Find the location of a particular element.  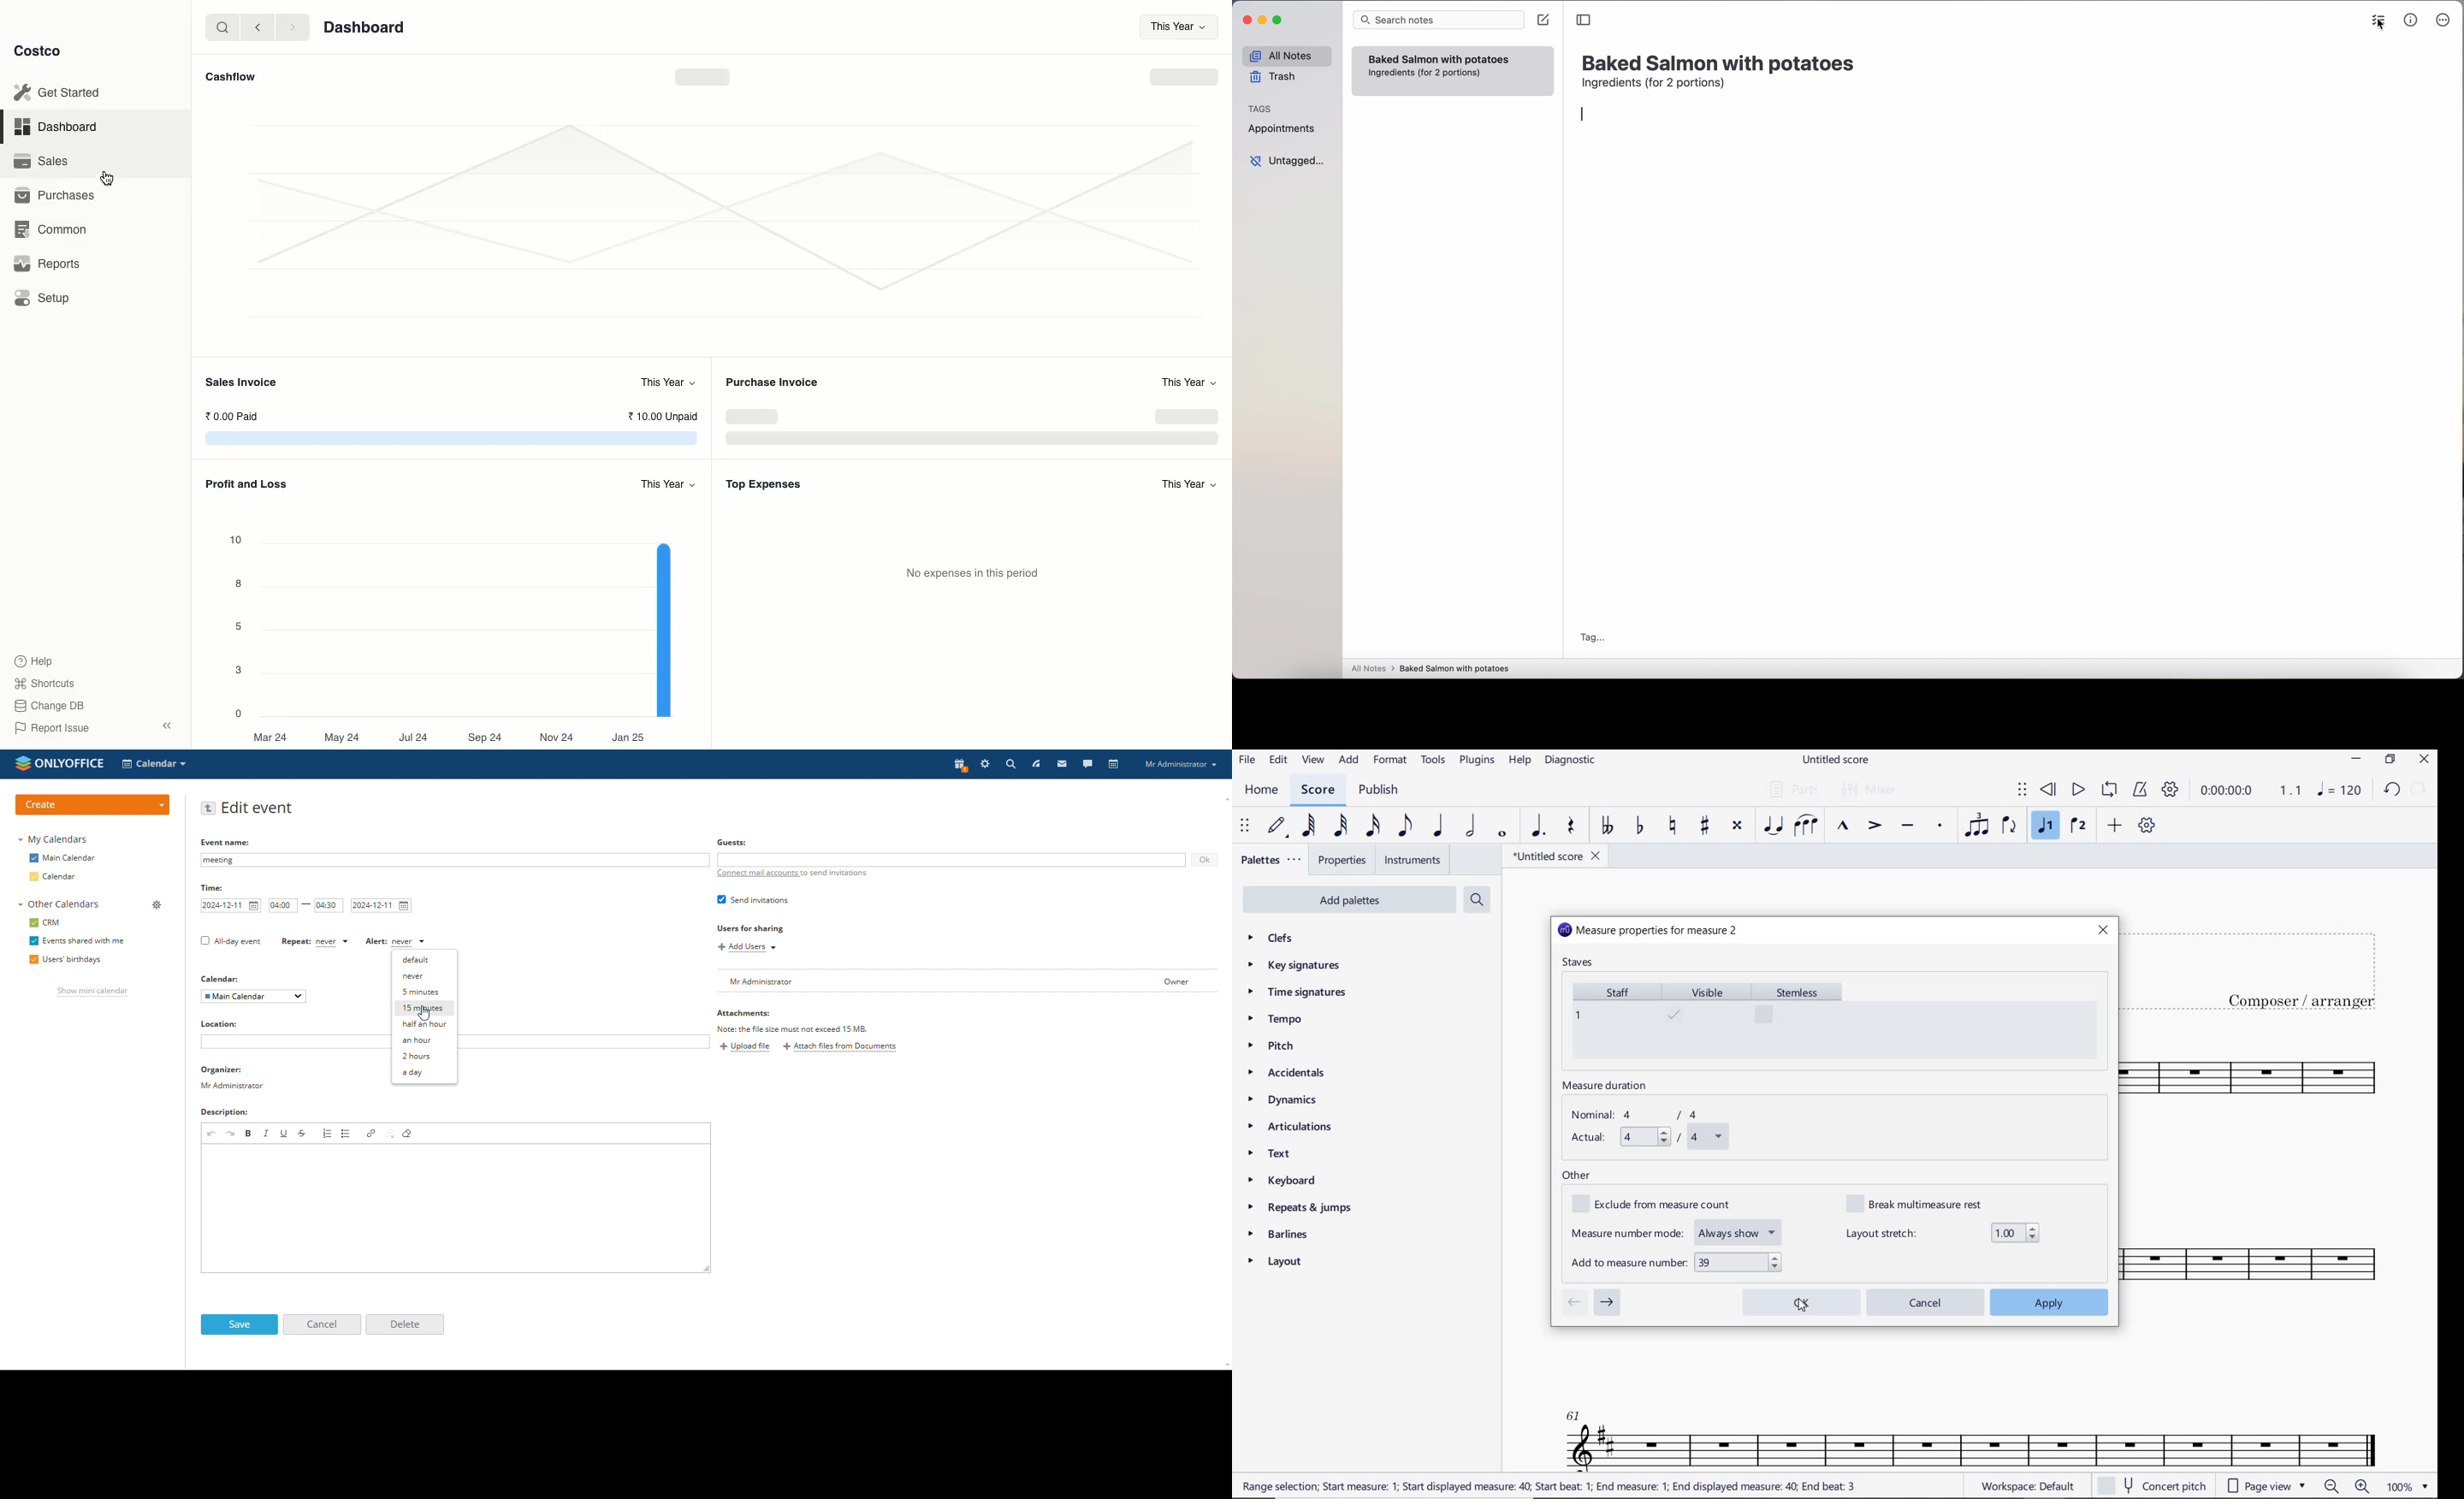

Sales Invoice is located at coordinates (245, 383).